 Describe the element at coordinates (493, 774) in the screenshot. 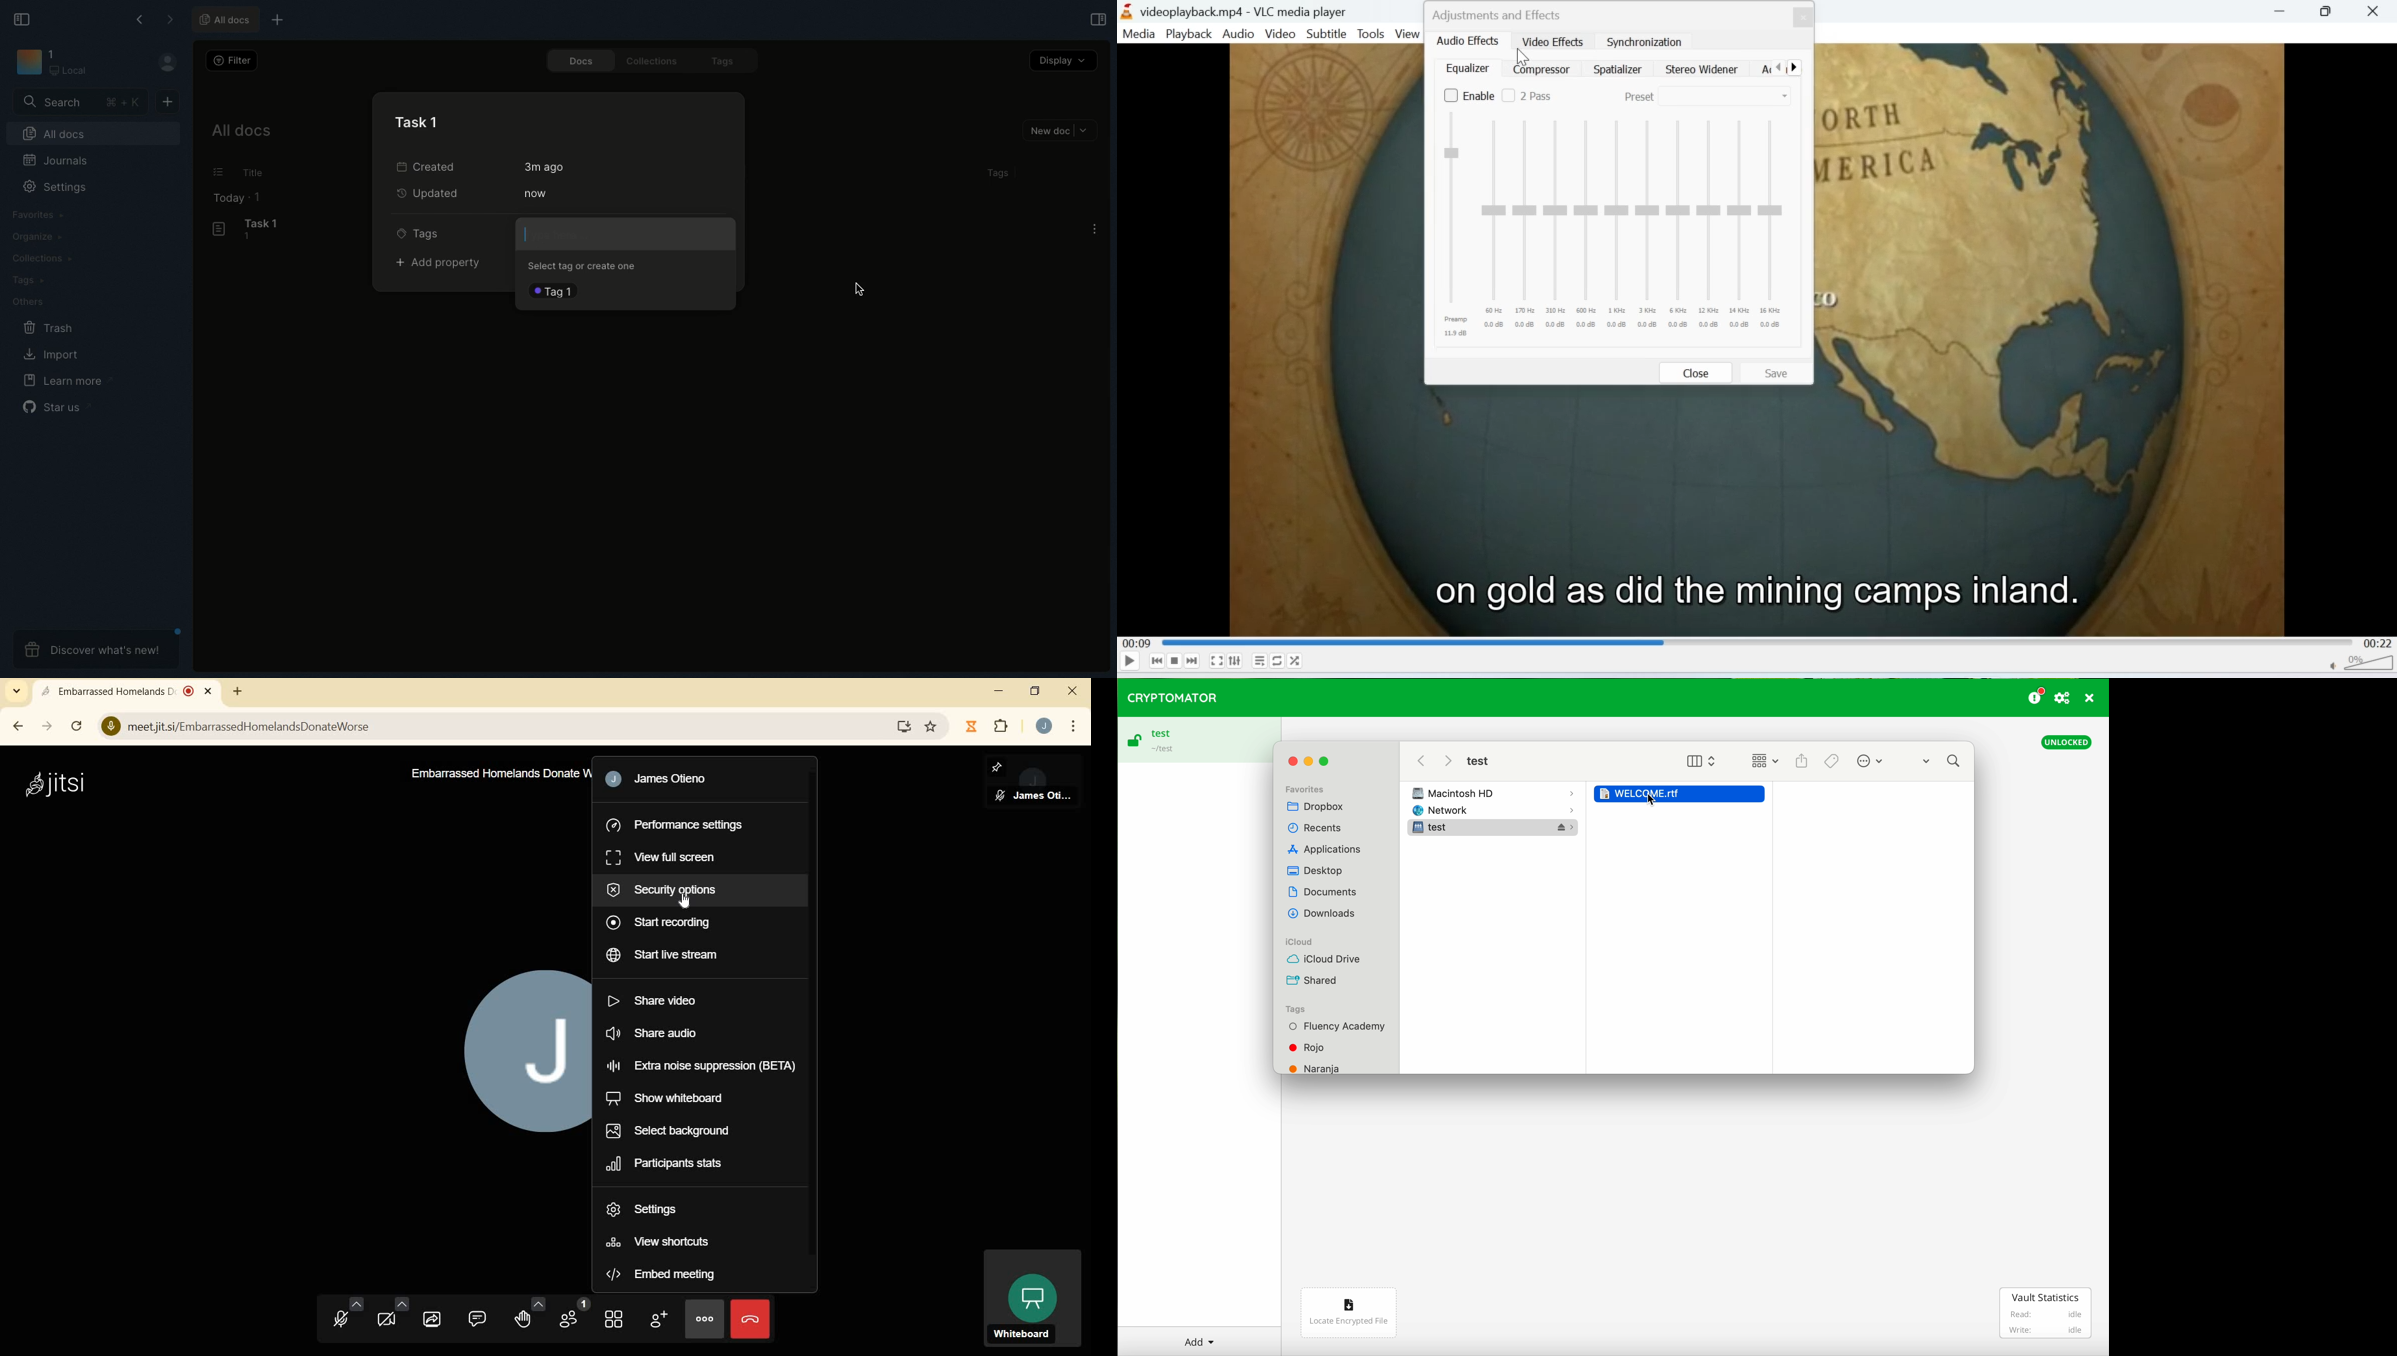

I see `Embarrassed Homelands Donate` at that location.